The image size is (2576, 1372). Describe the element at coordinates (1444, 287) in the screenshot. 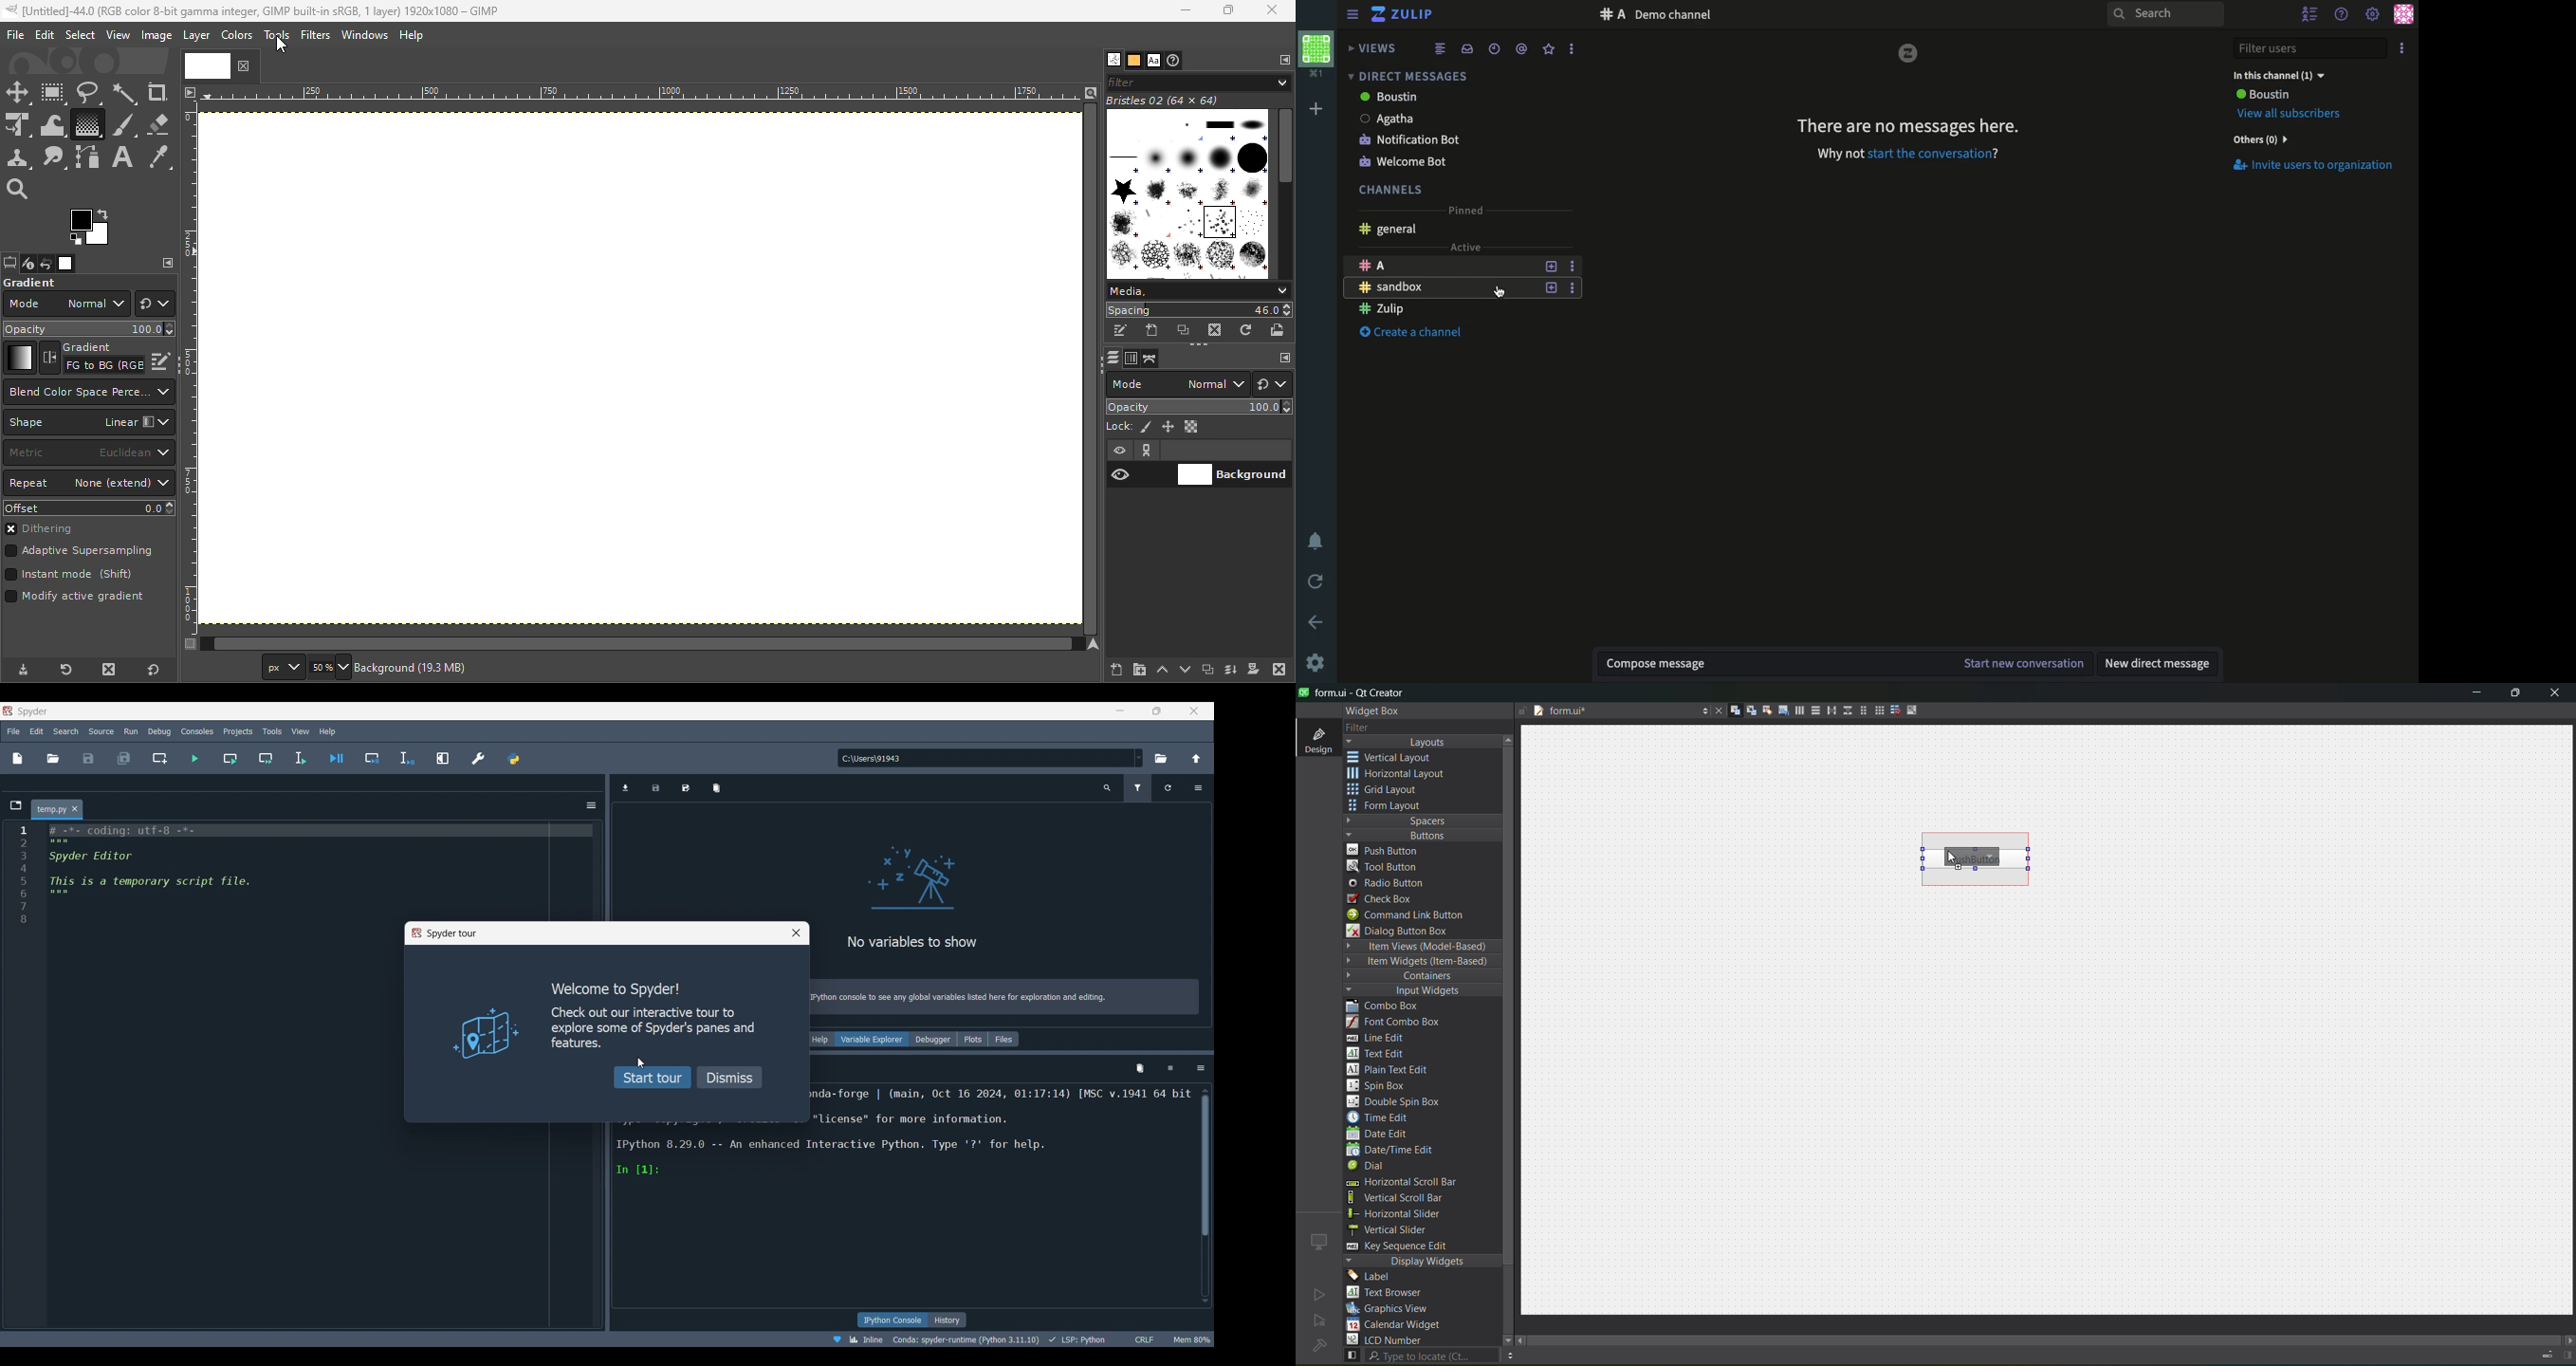

I see `Chanel sandbox` at that location.